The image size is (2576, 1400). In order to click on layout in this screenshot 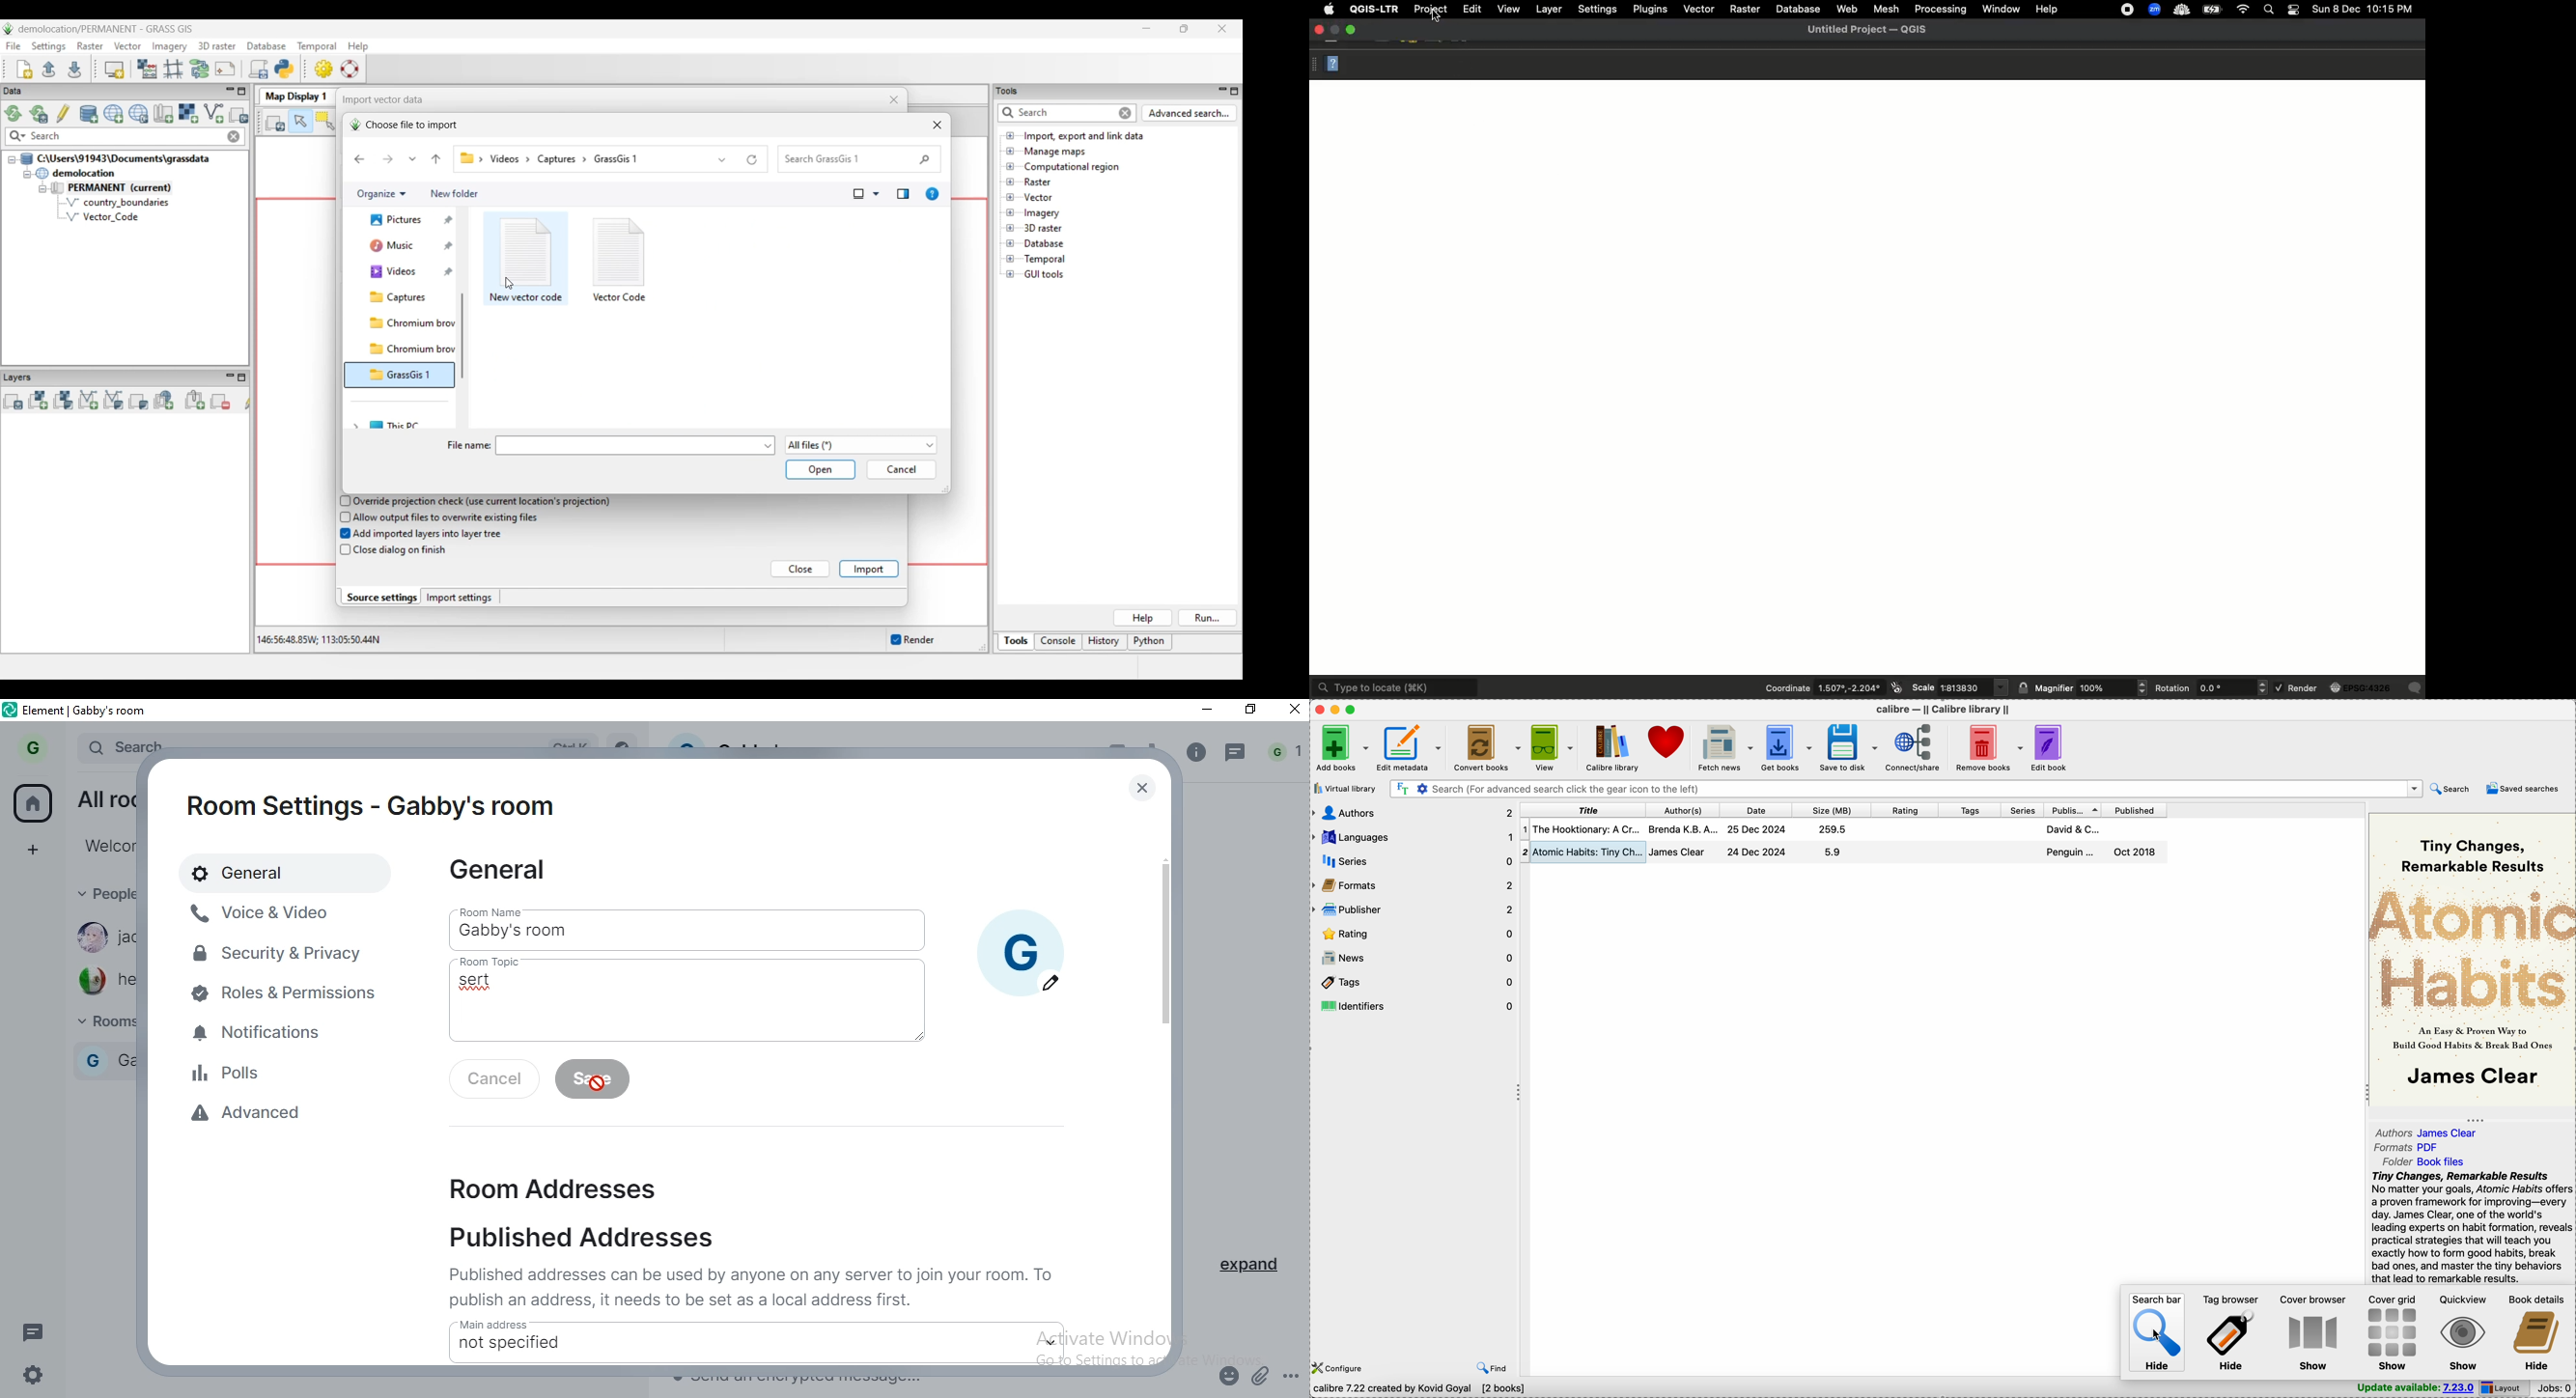, I will do `click(2506, 1387)`.